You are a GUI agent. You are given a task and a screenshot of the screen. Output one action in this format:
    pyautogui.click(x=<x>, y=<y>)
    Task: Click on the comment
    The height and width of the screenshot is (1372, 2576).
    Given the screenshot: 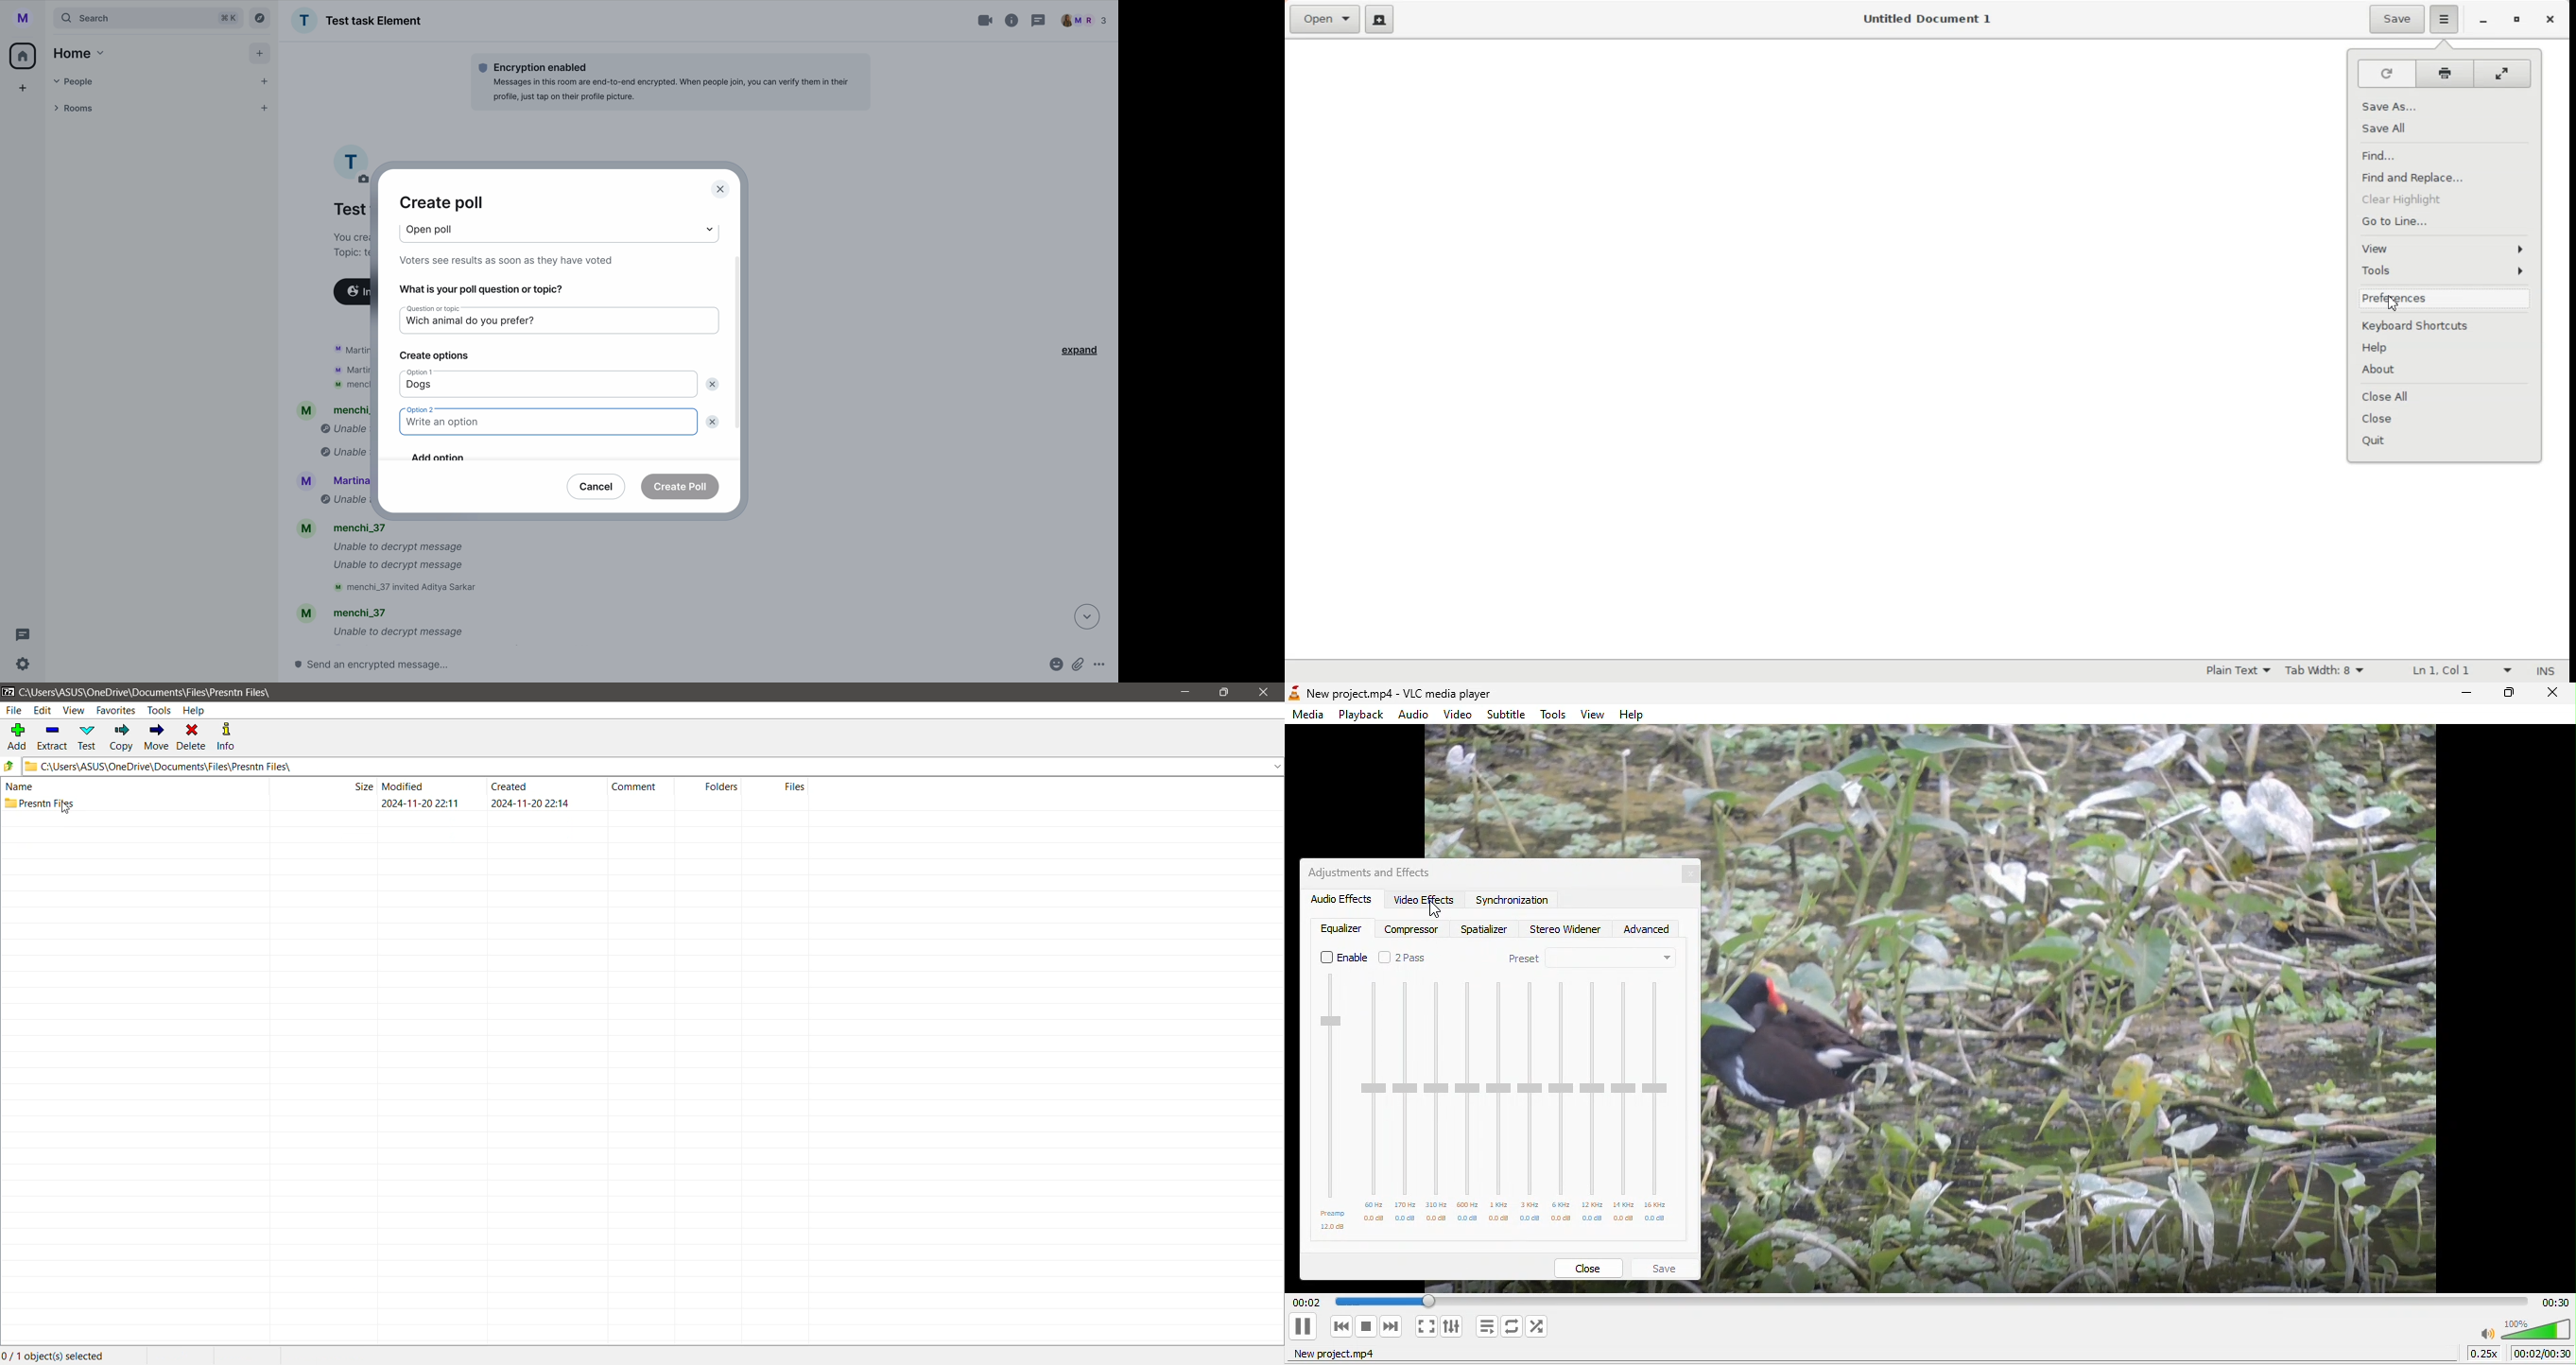 What is the action you would take?
    pyautogui.click(x=634, y=787)
    